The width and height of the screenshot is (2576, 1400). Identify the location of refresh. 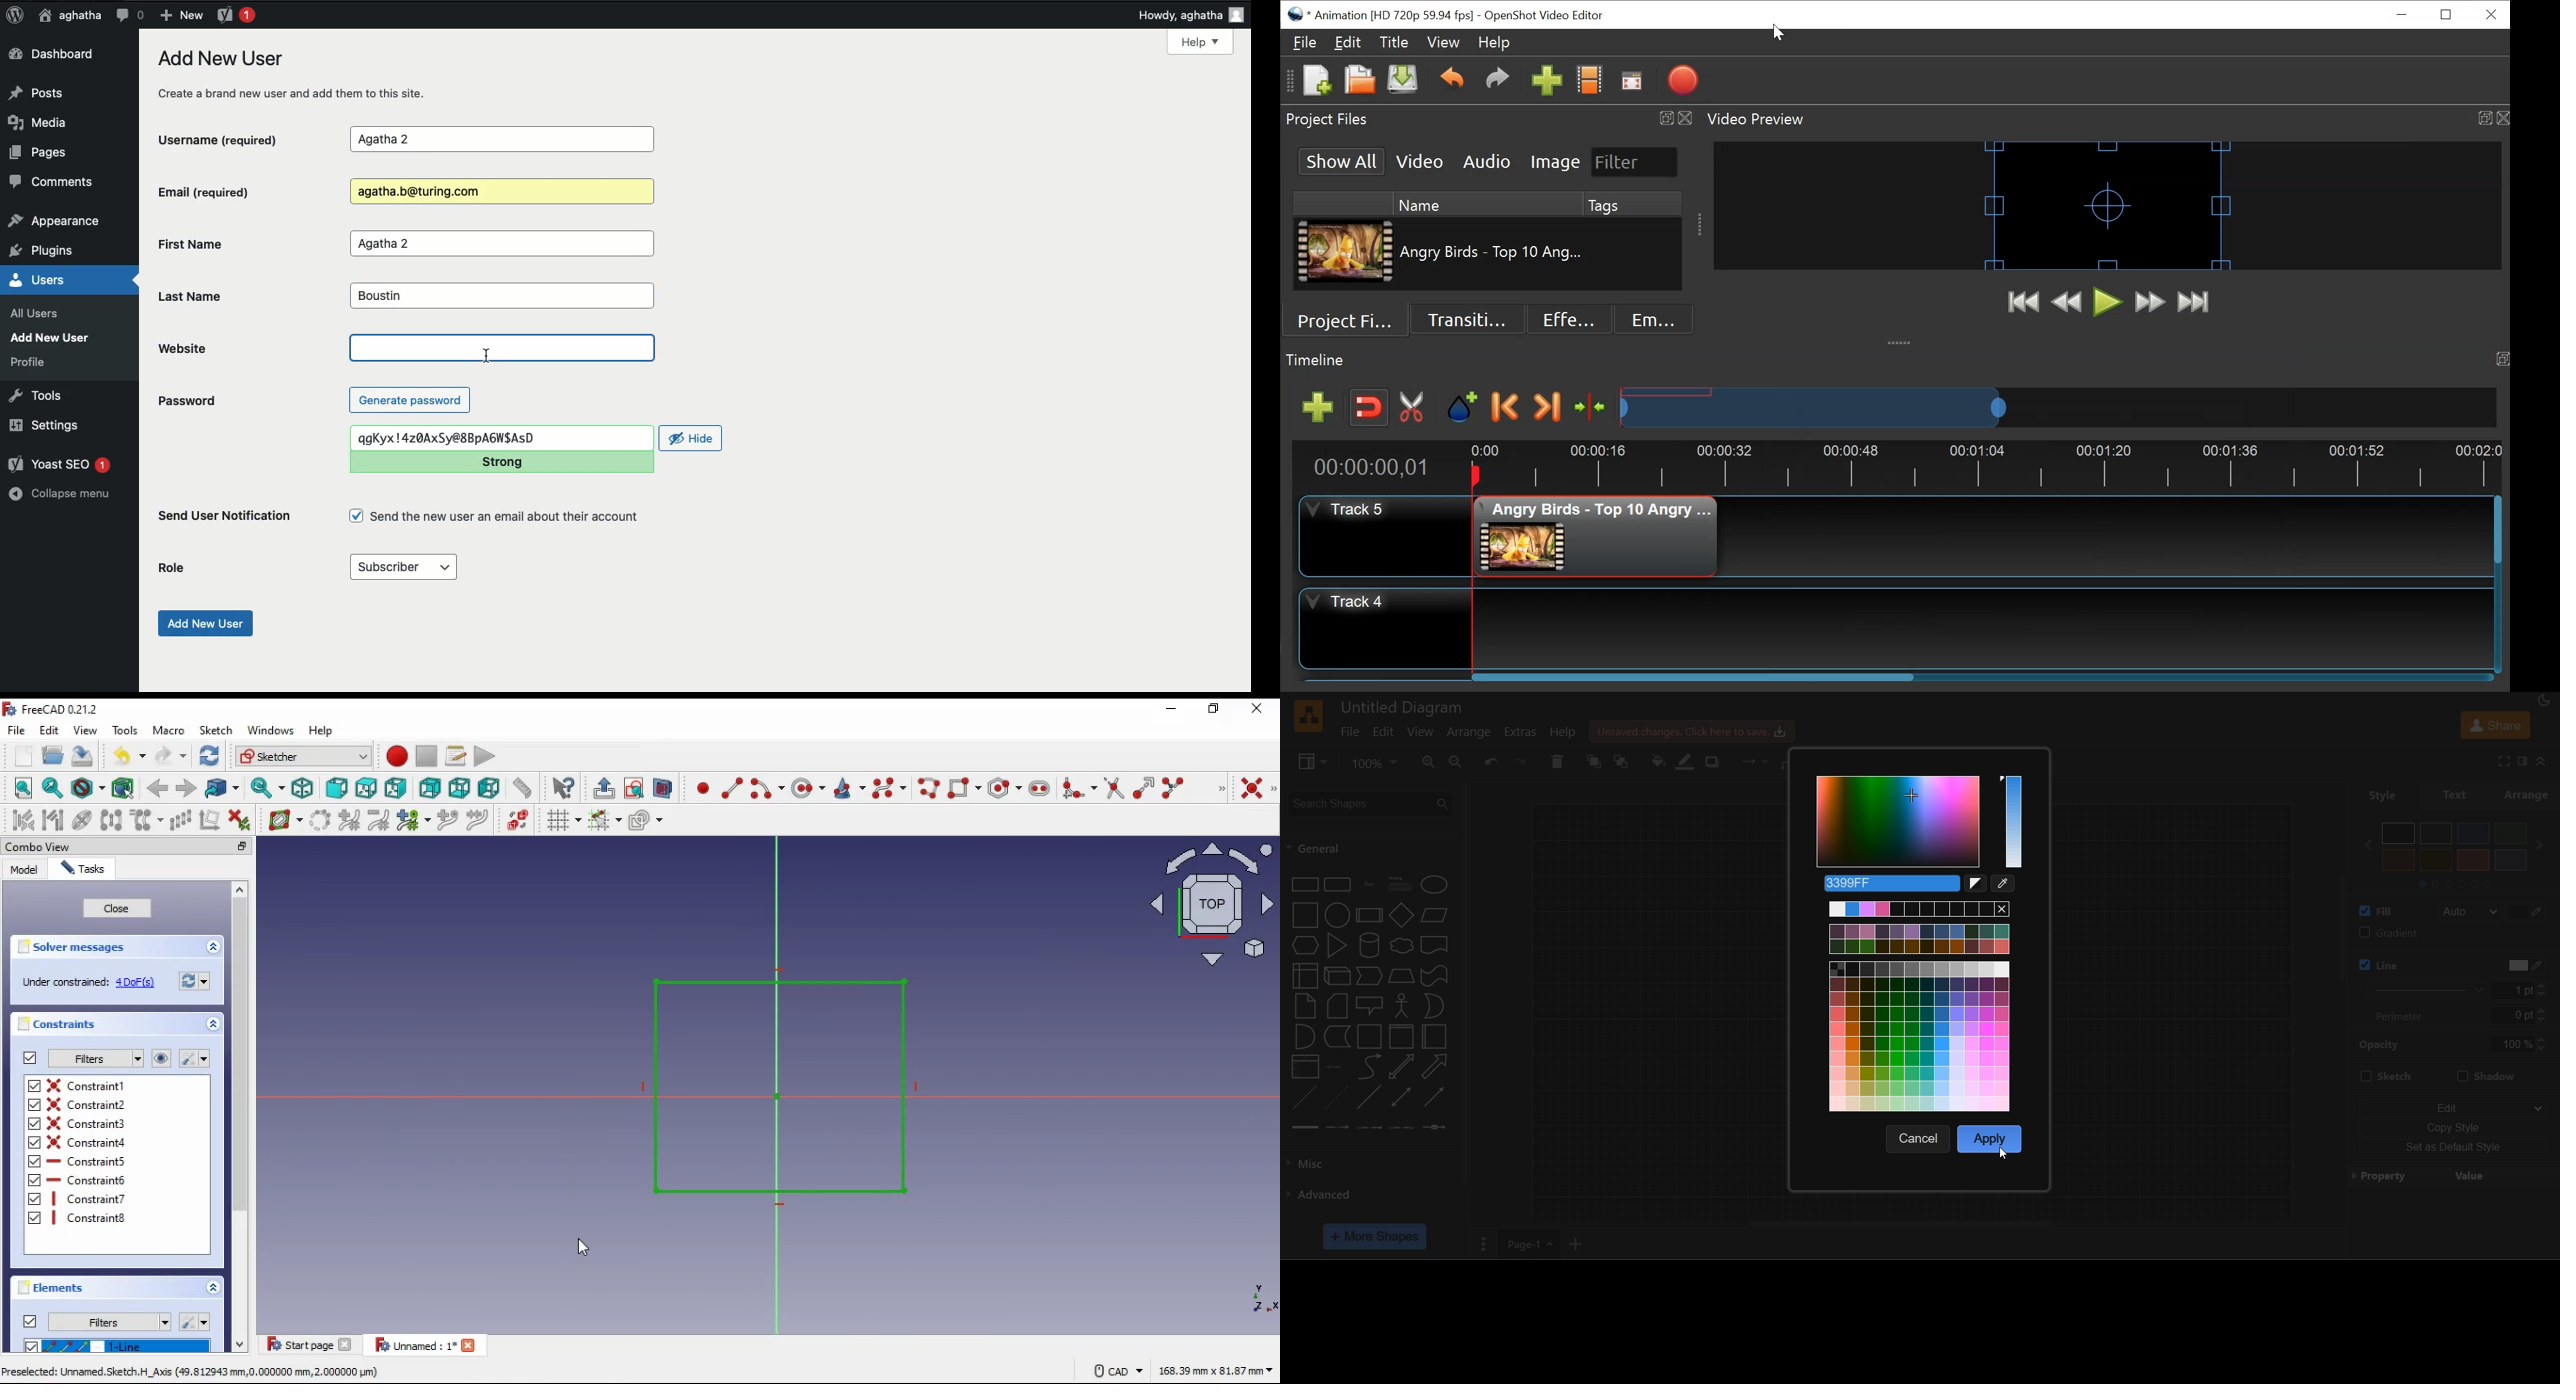
(210, 755).